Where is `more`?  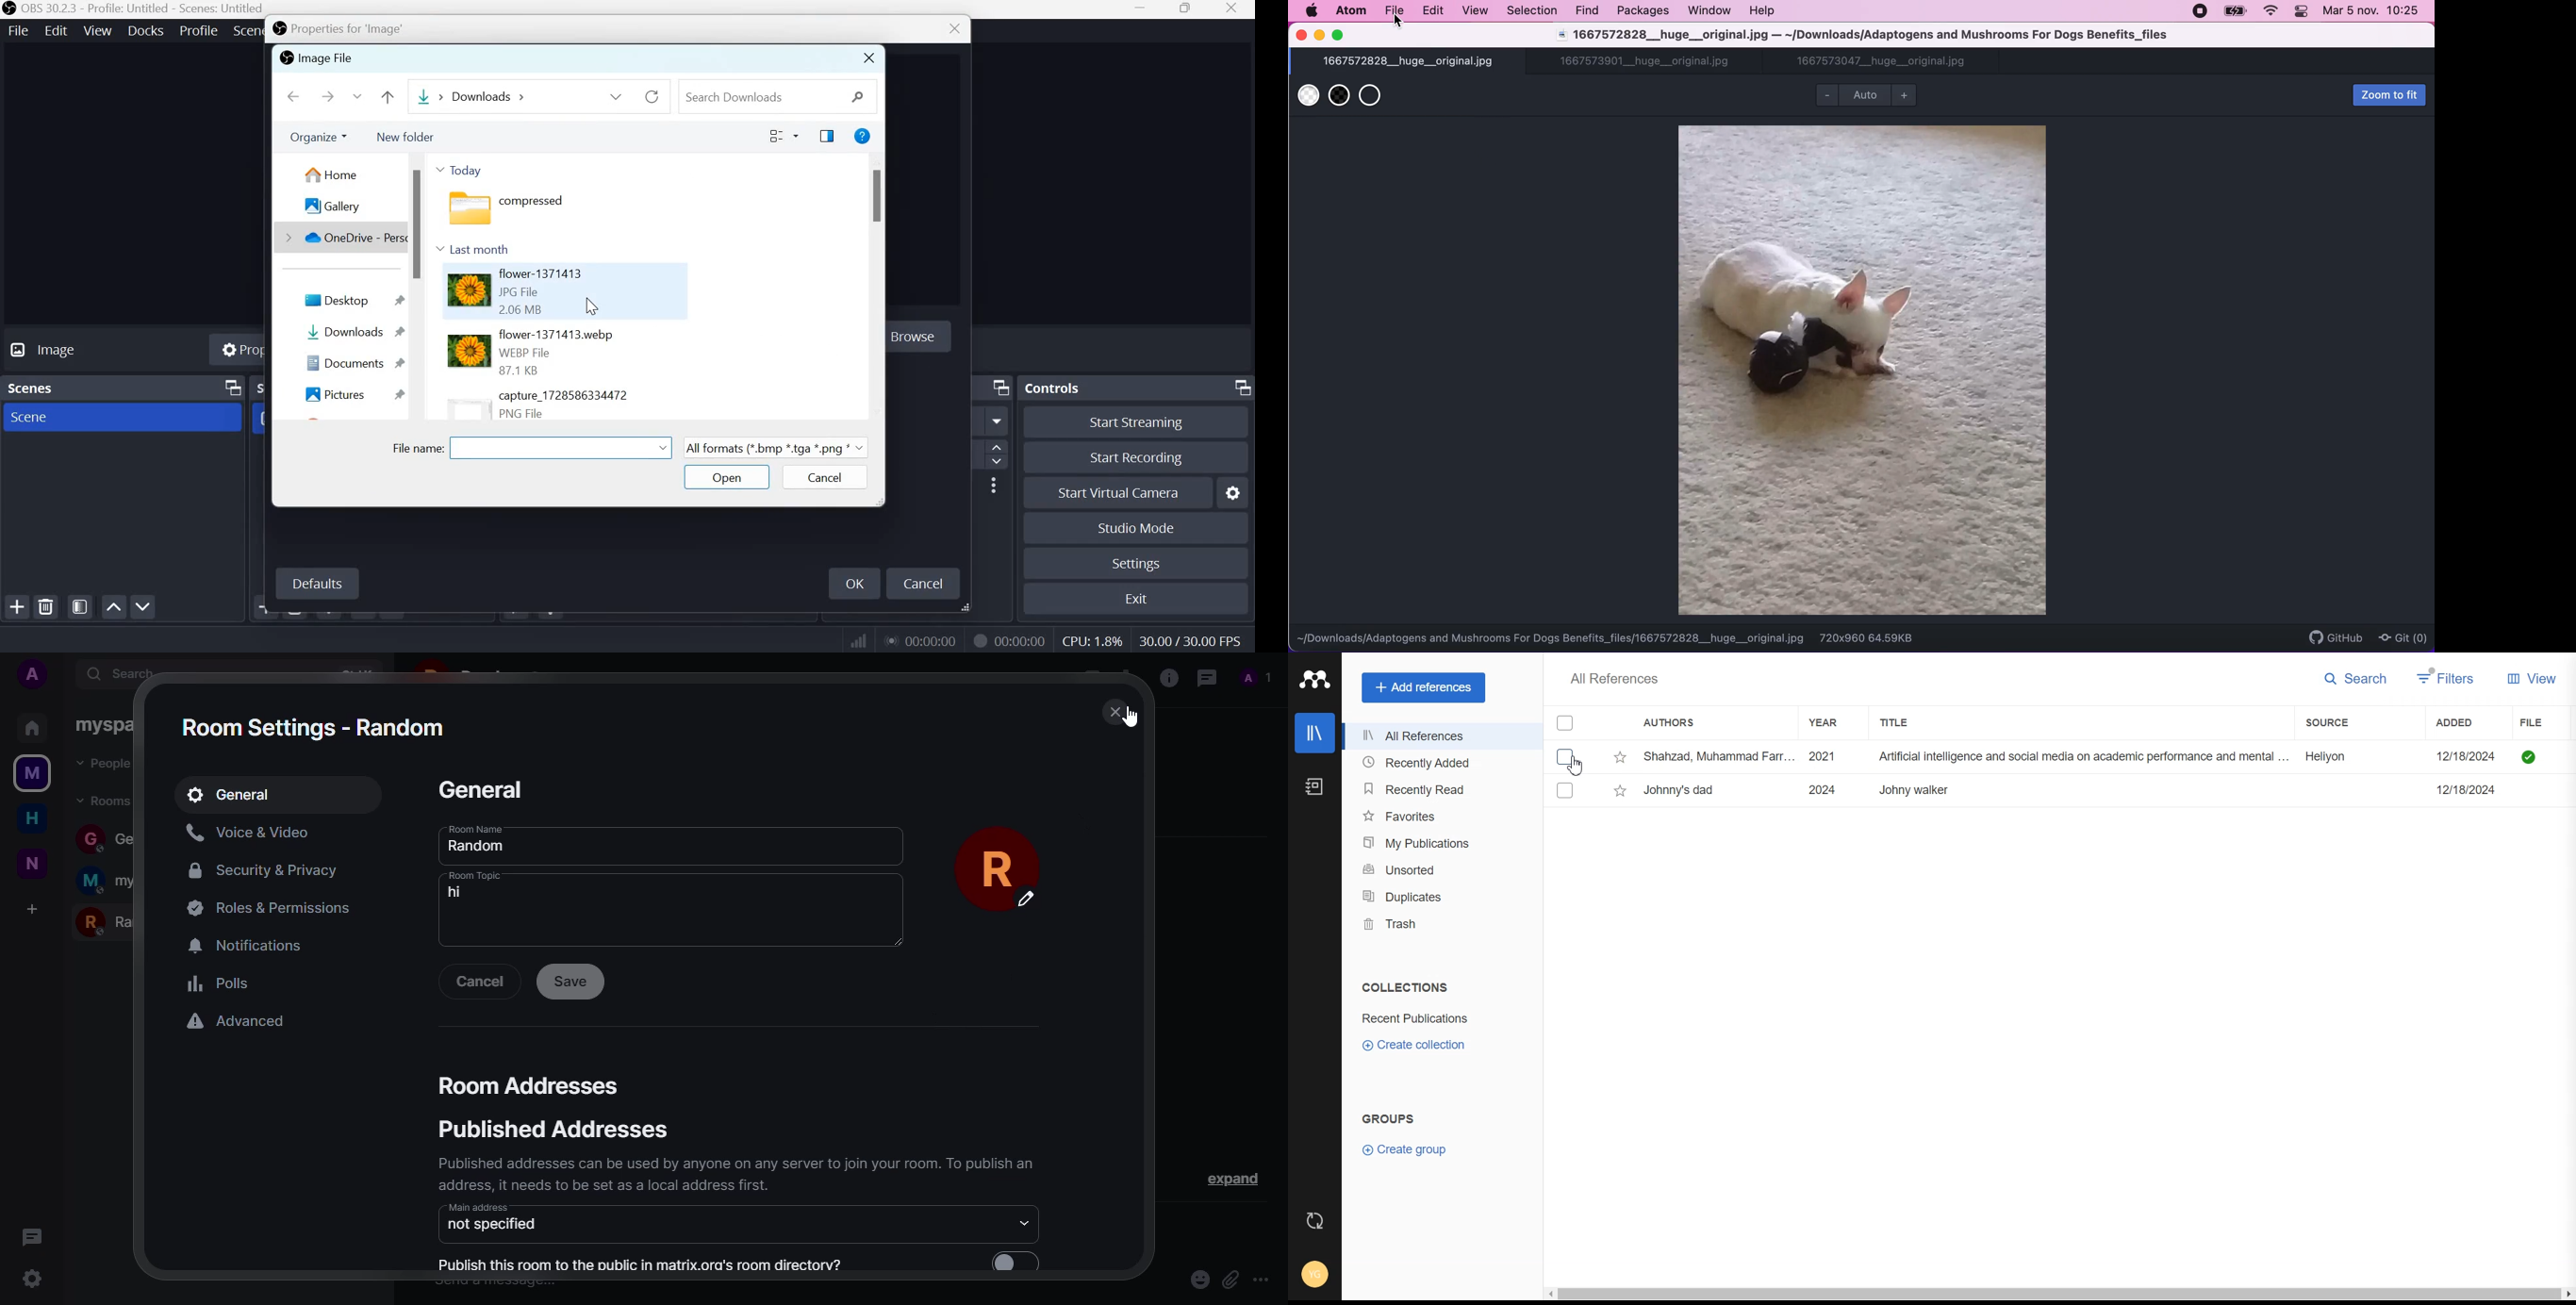
more is located at coordinates (1261, 1280).